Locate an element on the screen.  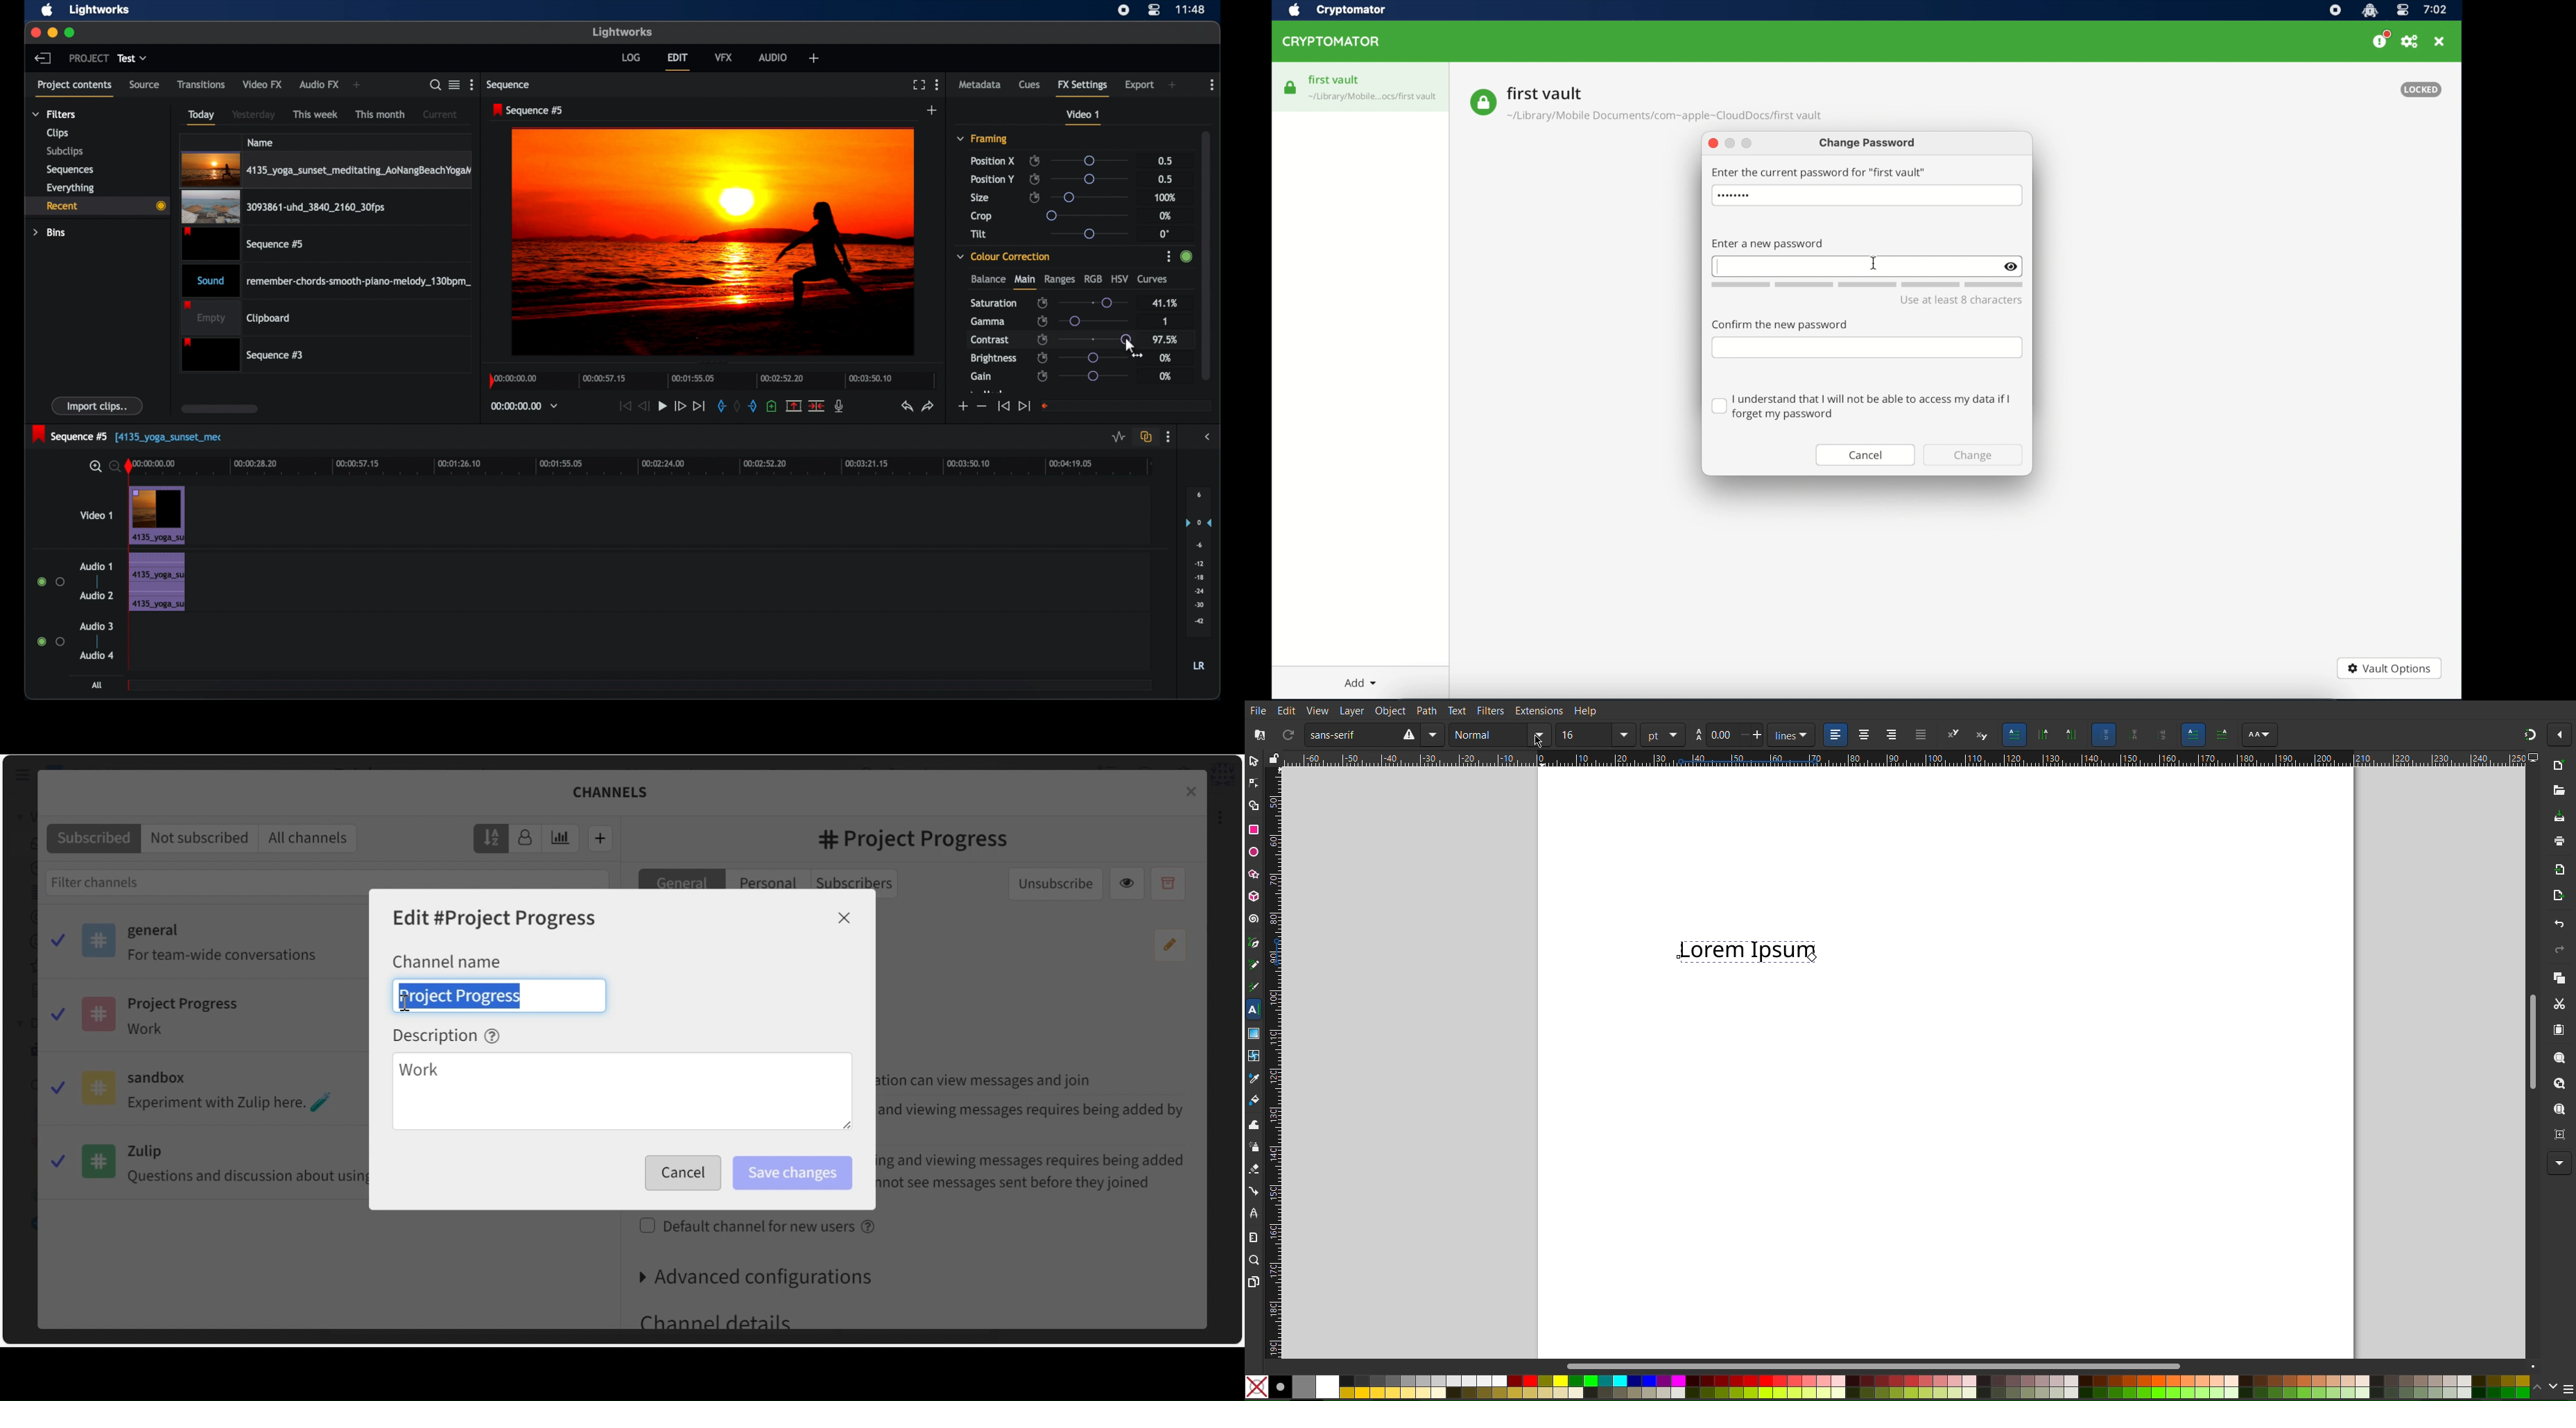
lightworks is located at coordinates (623, 32).